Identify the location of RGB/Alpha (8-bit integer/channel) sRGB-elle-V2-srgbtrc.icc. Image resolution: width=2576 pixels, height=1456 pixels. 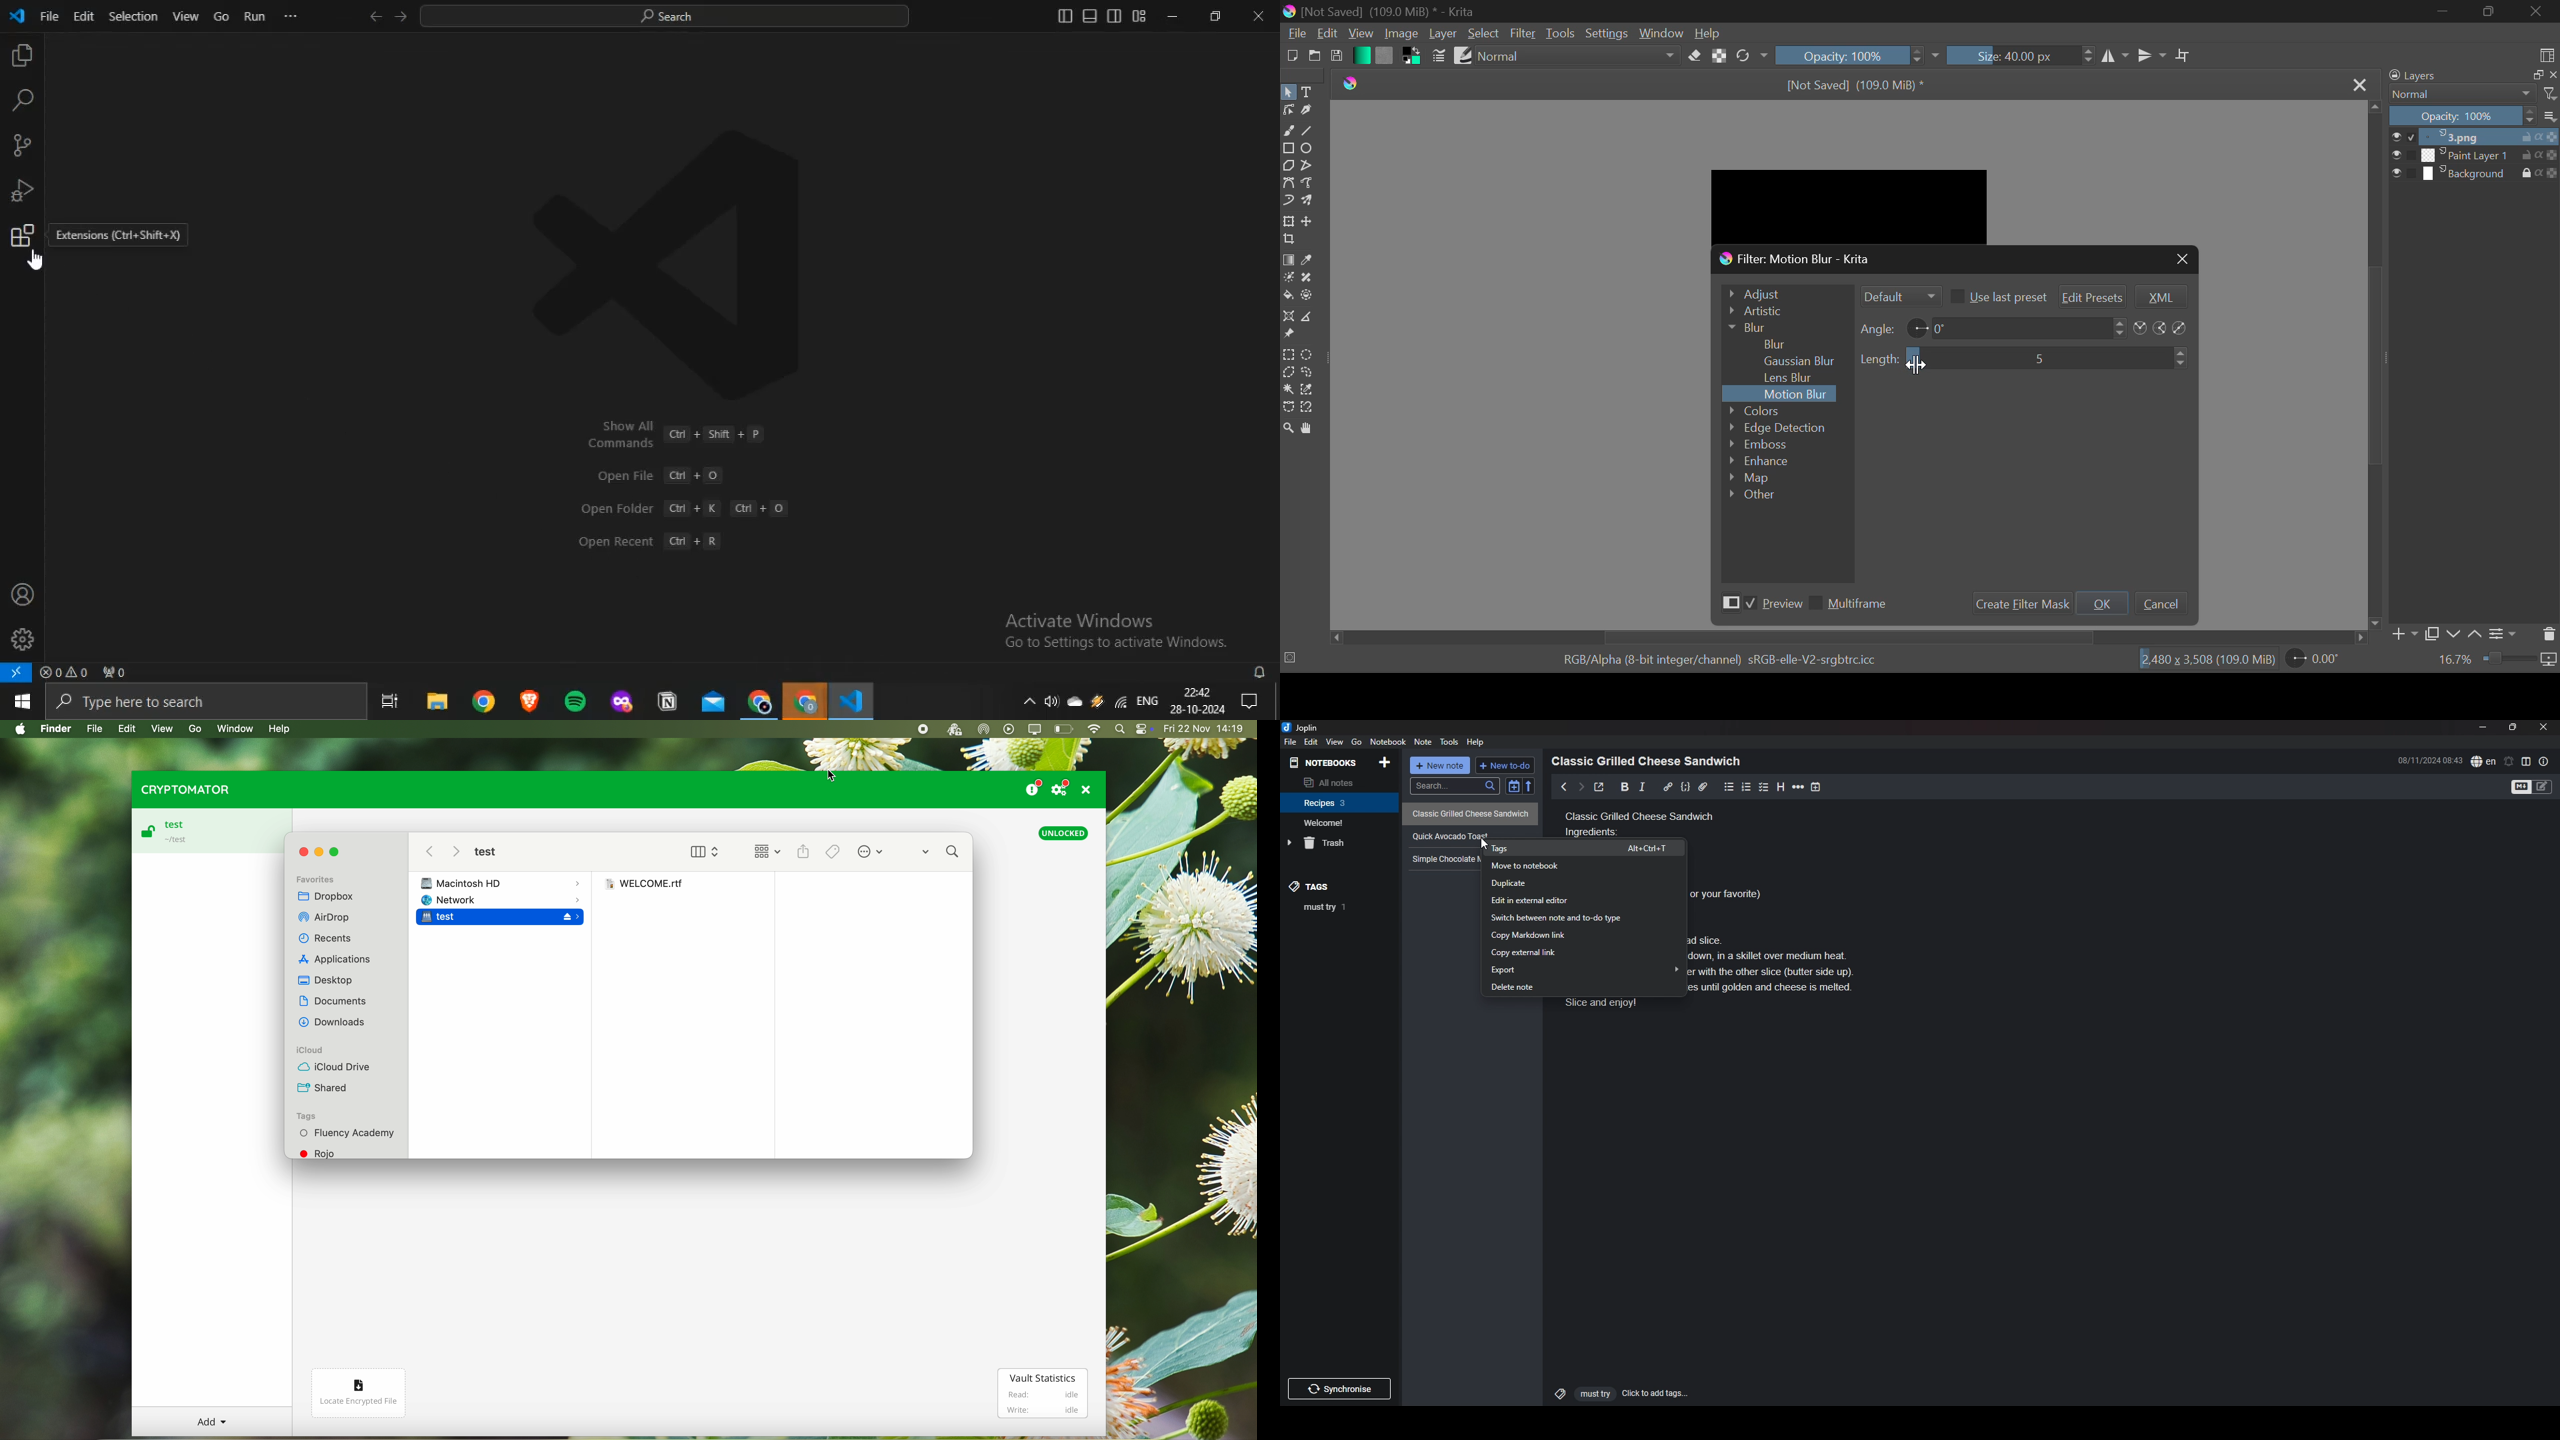
(1709, 657).